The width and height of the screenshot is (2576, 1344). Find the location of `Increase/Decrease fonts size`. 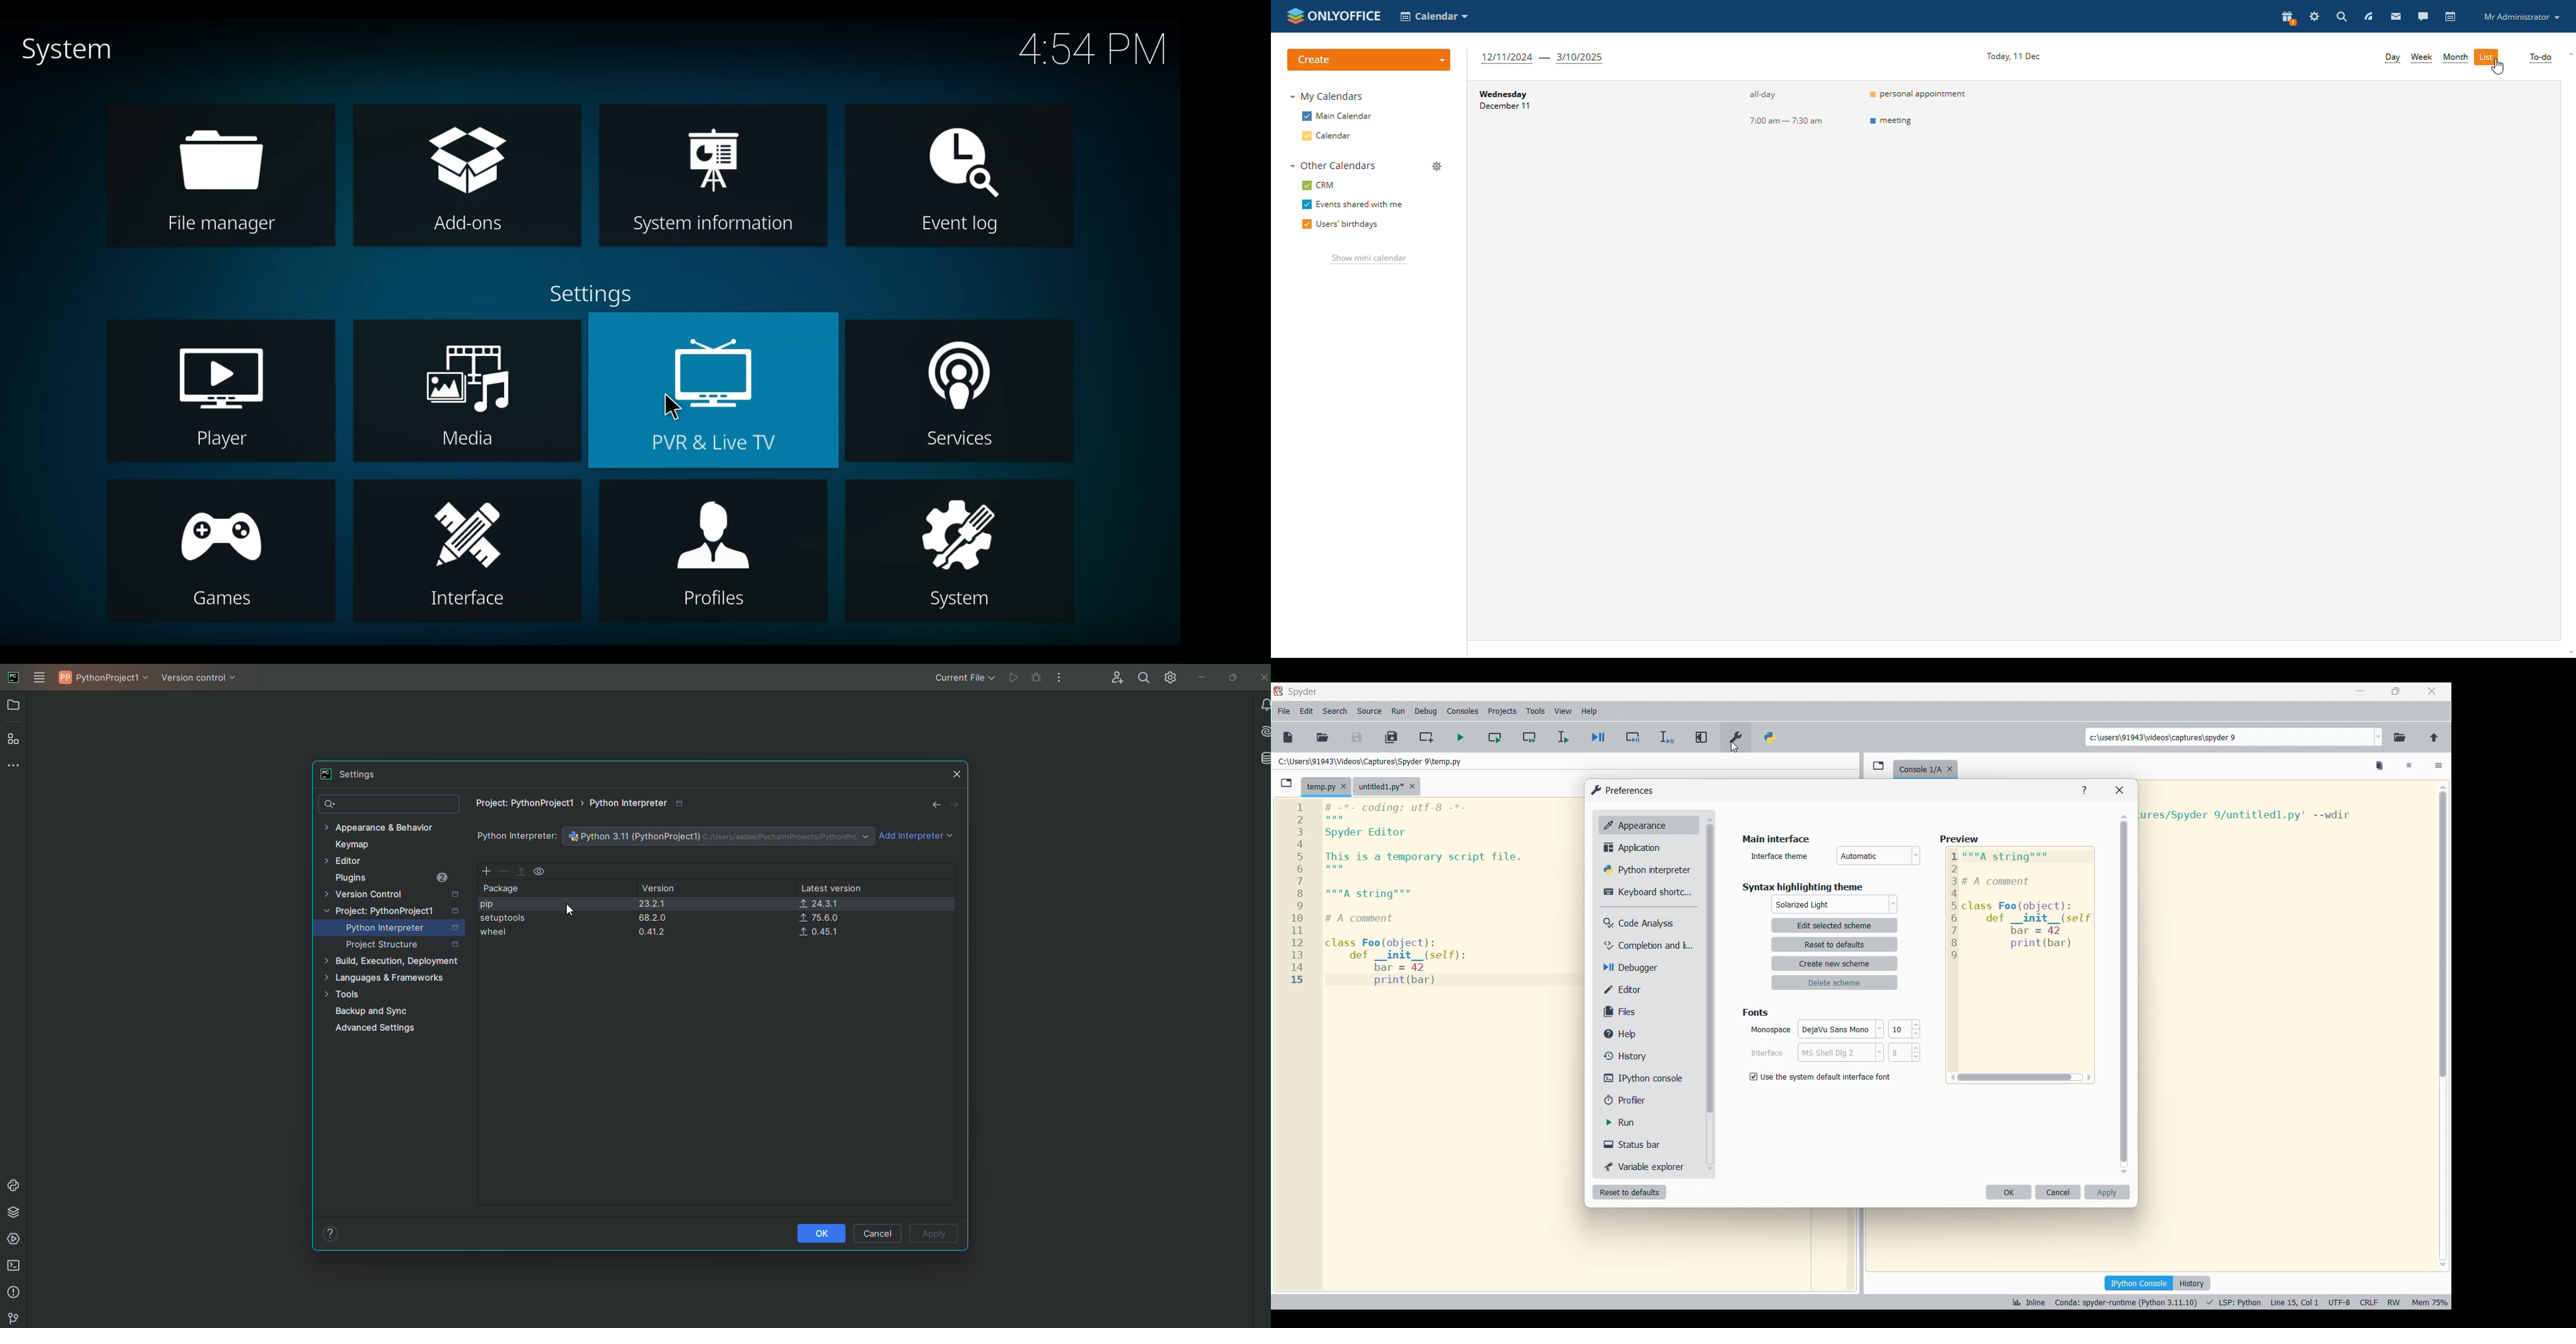

Increase/Decrease fonts size is located at coordinates (1916, 1040).